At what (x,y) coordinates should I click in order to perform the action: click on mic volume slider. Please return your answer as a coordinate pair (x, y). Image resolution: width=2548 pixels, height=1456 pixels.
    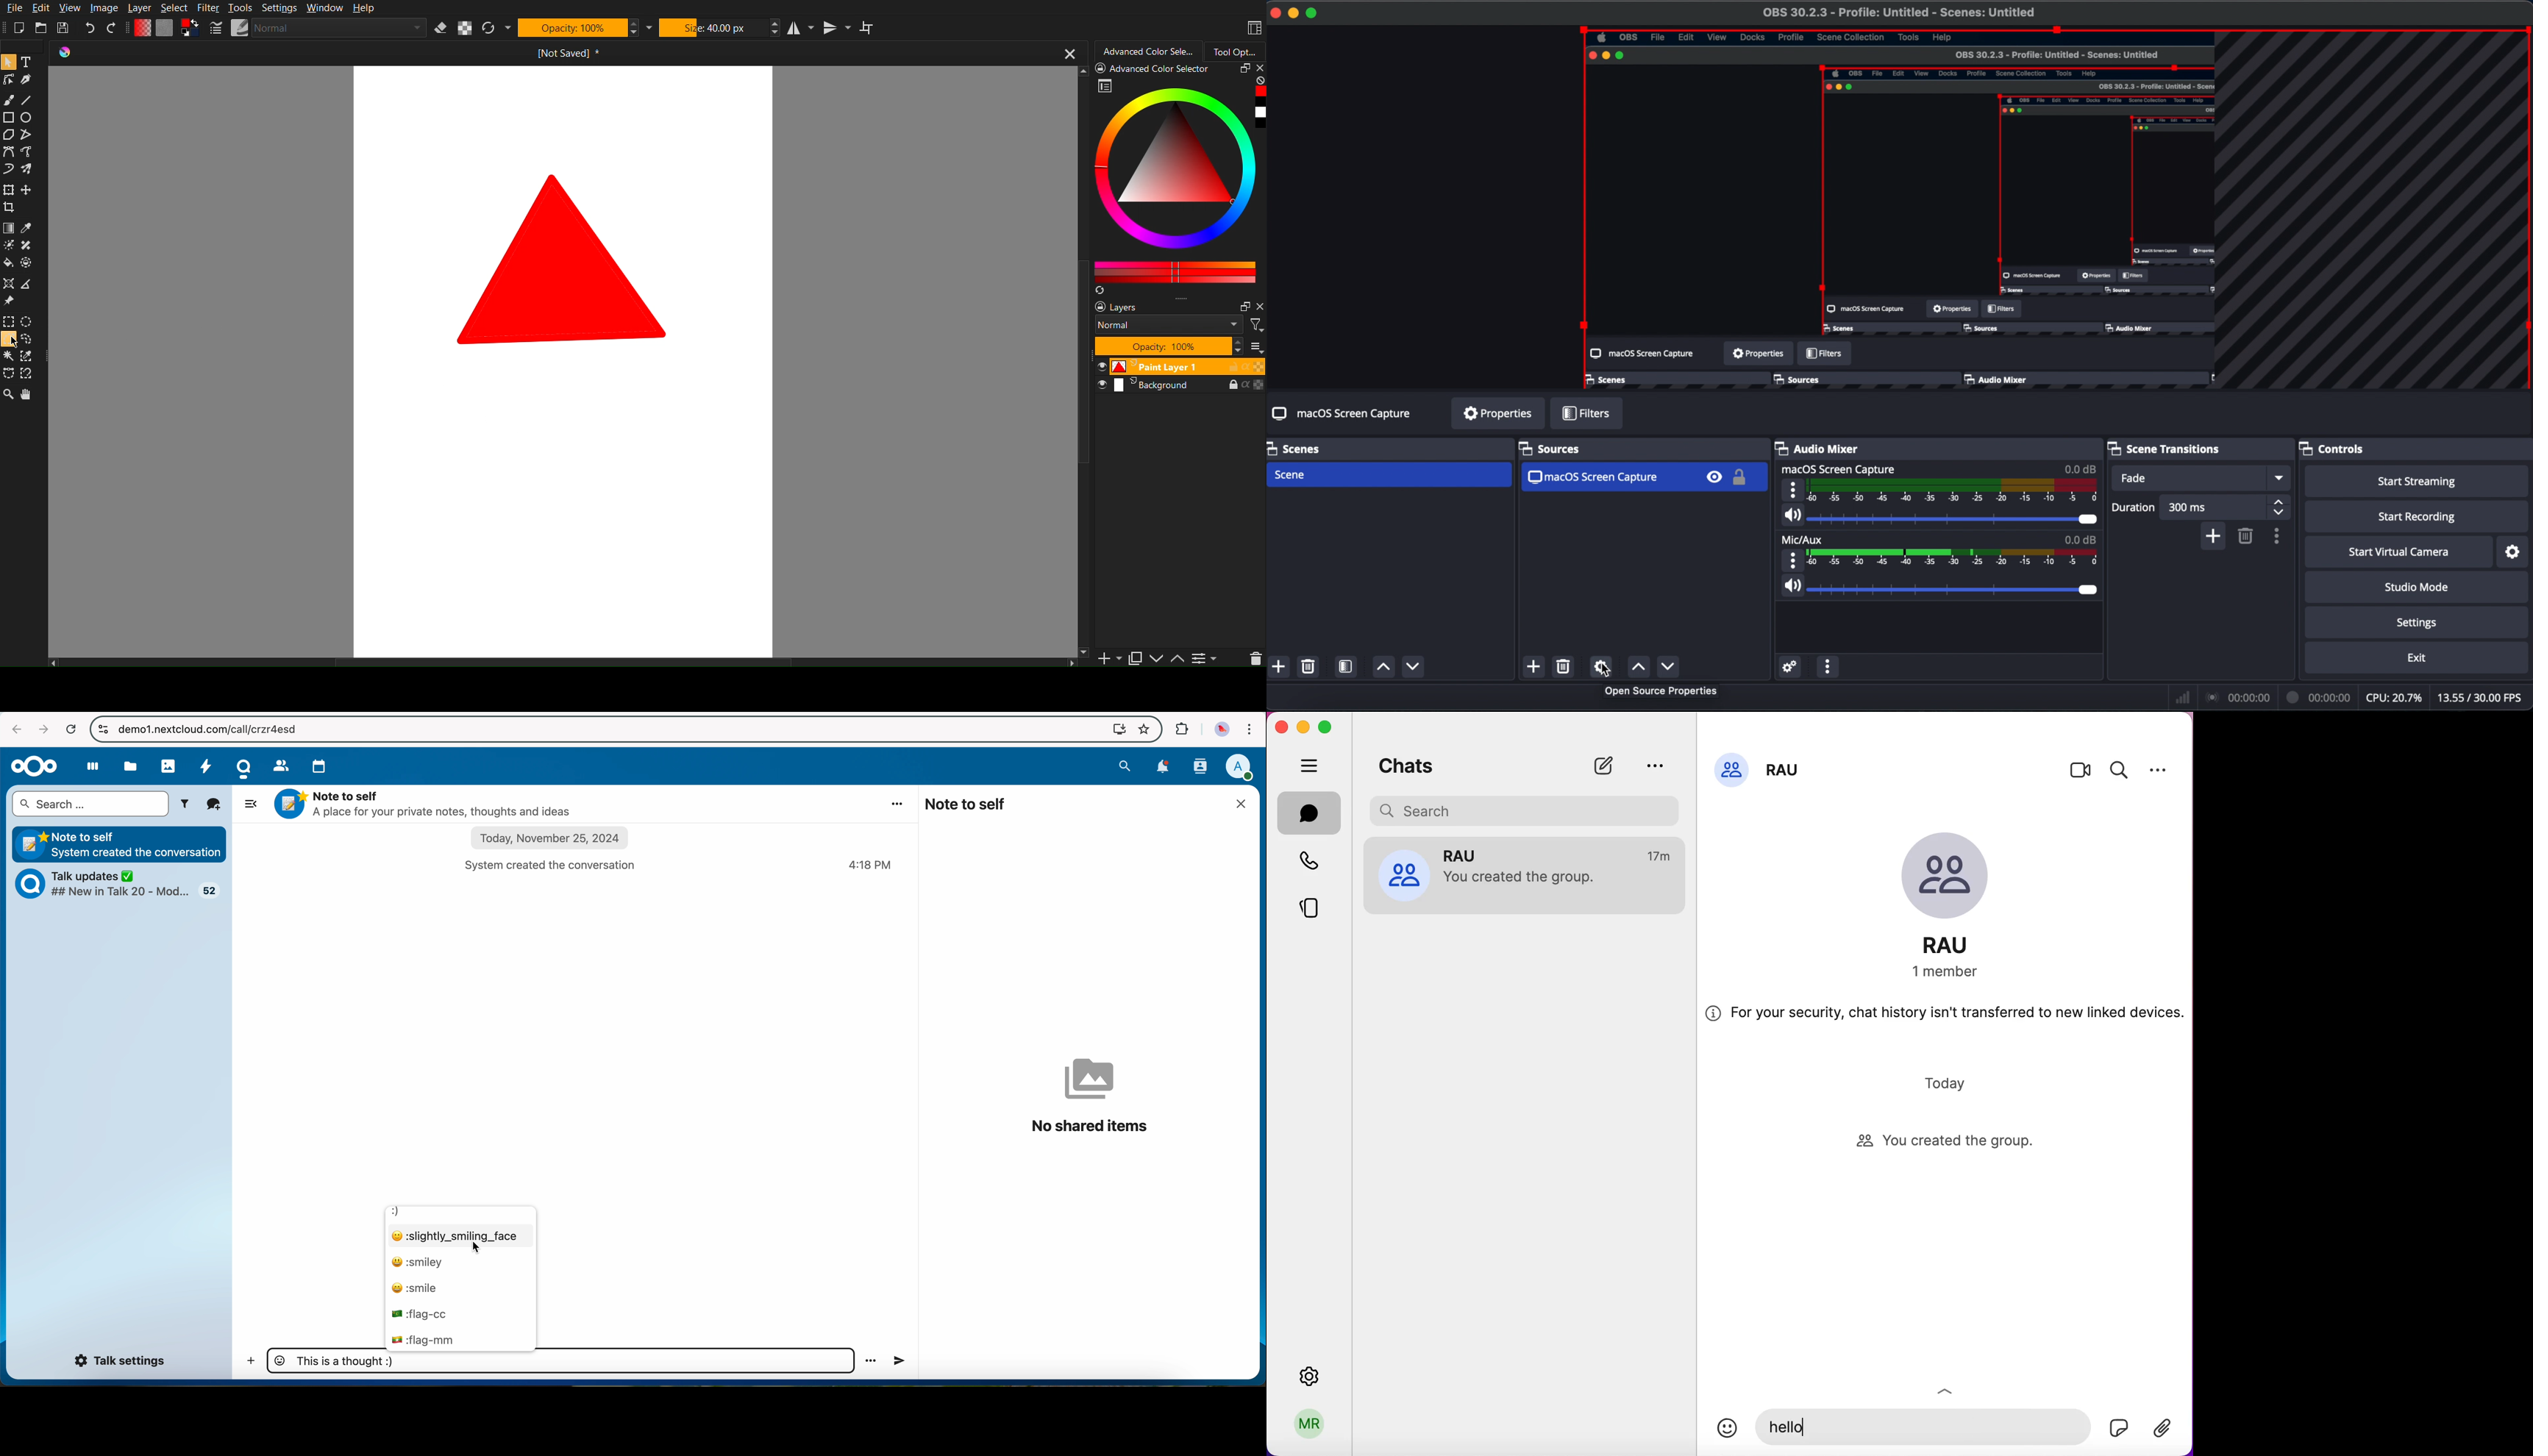
    Looking at the image, I should click on (1941, 589).